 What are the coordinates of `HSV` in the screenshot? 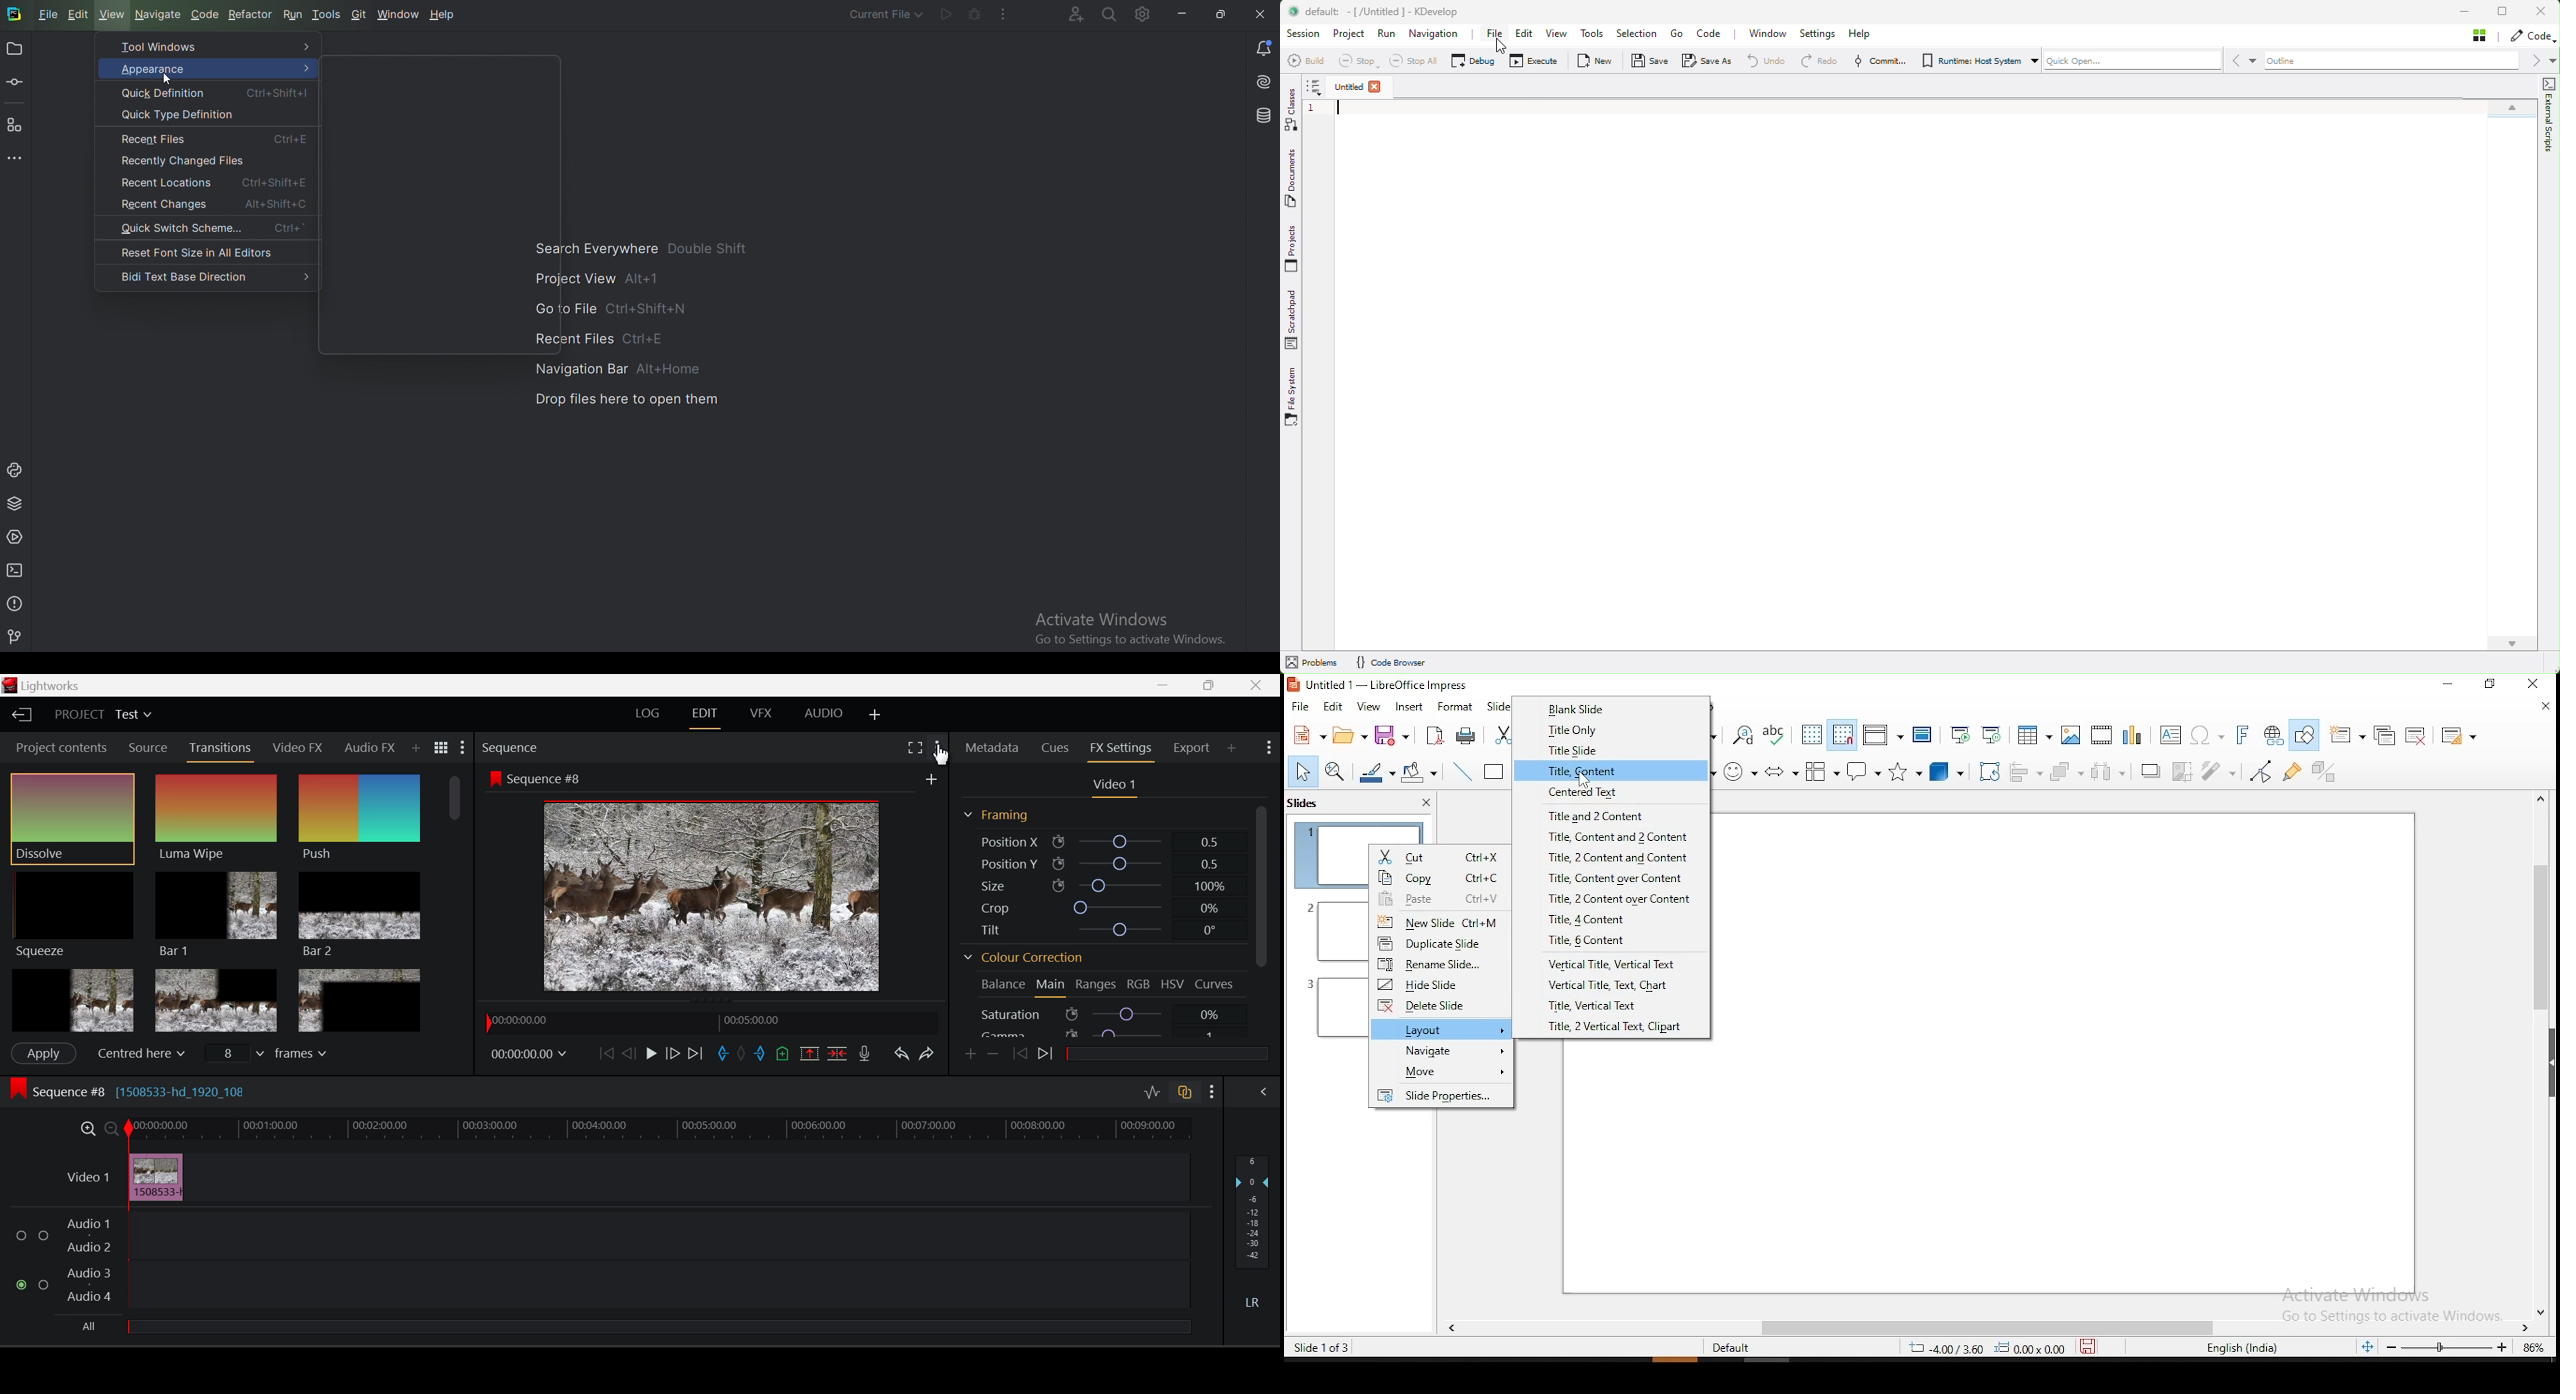 It's located at (1175, 985).